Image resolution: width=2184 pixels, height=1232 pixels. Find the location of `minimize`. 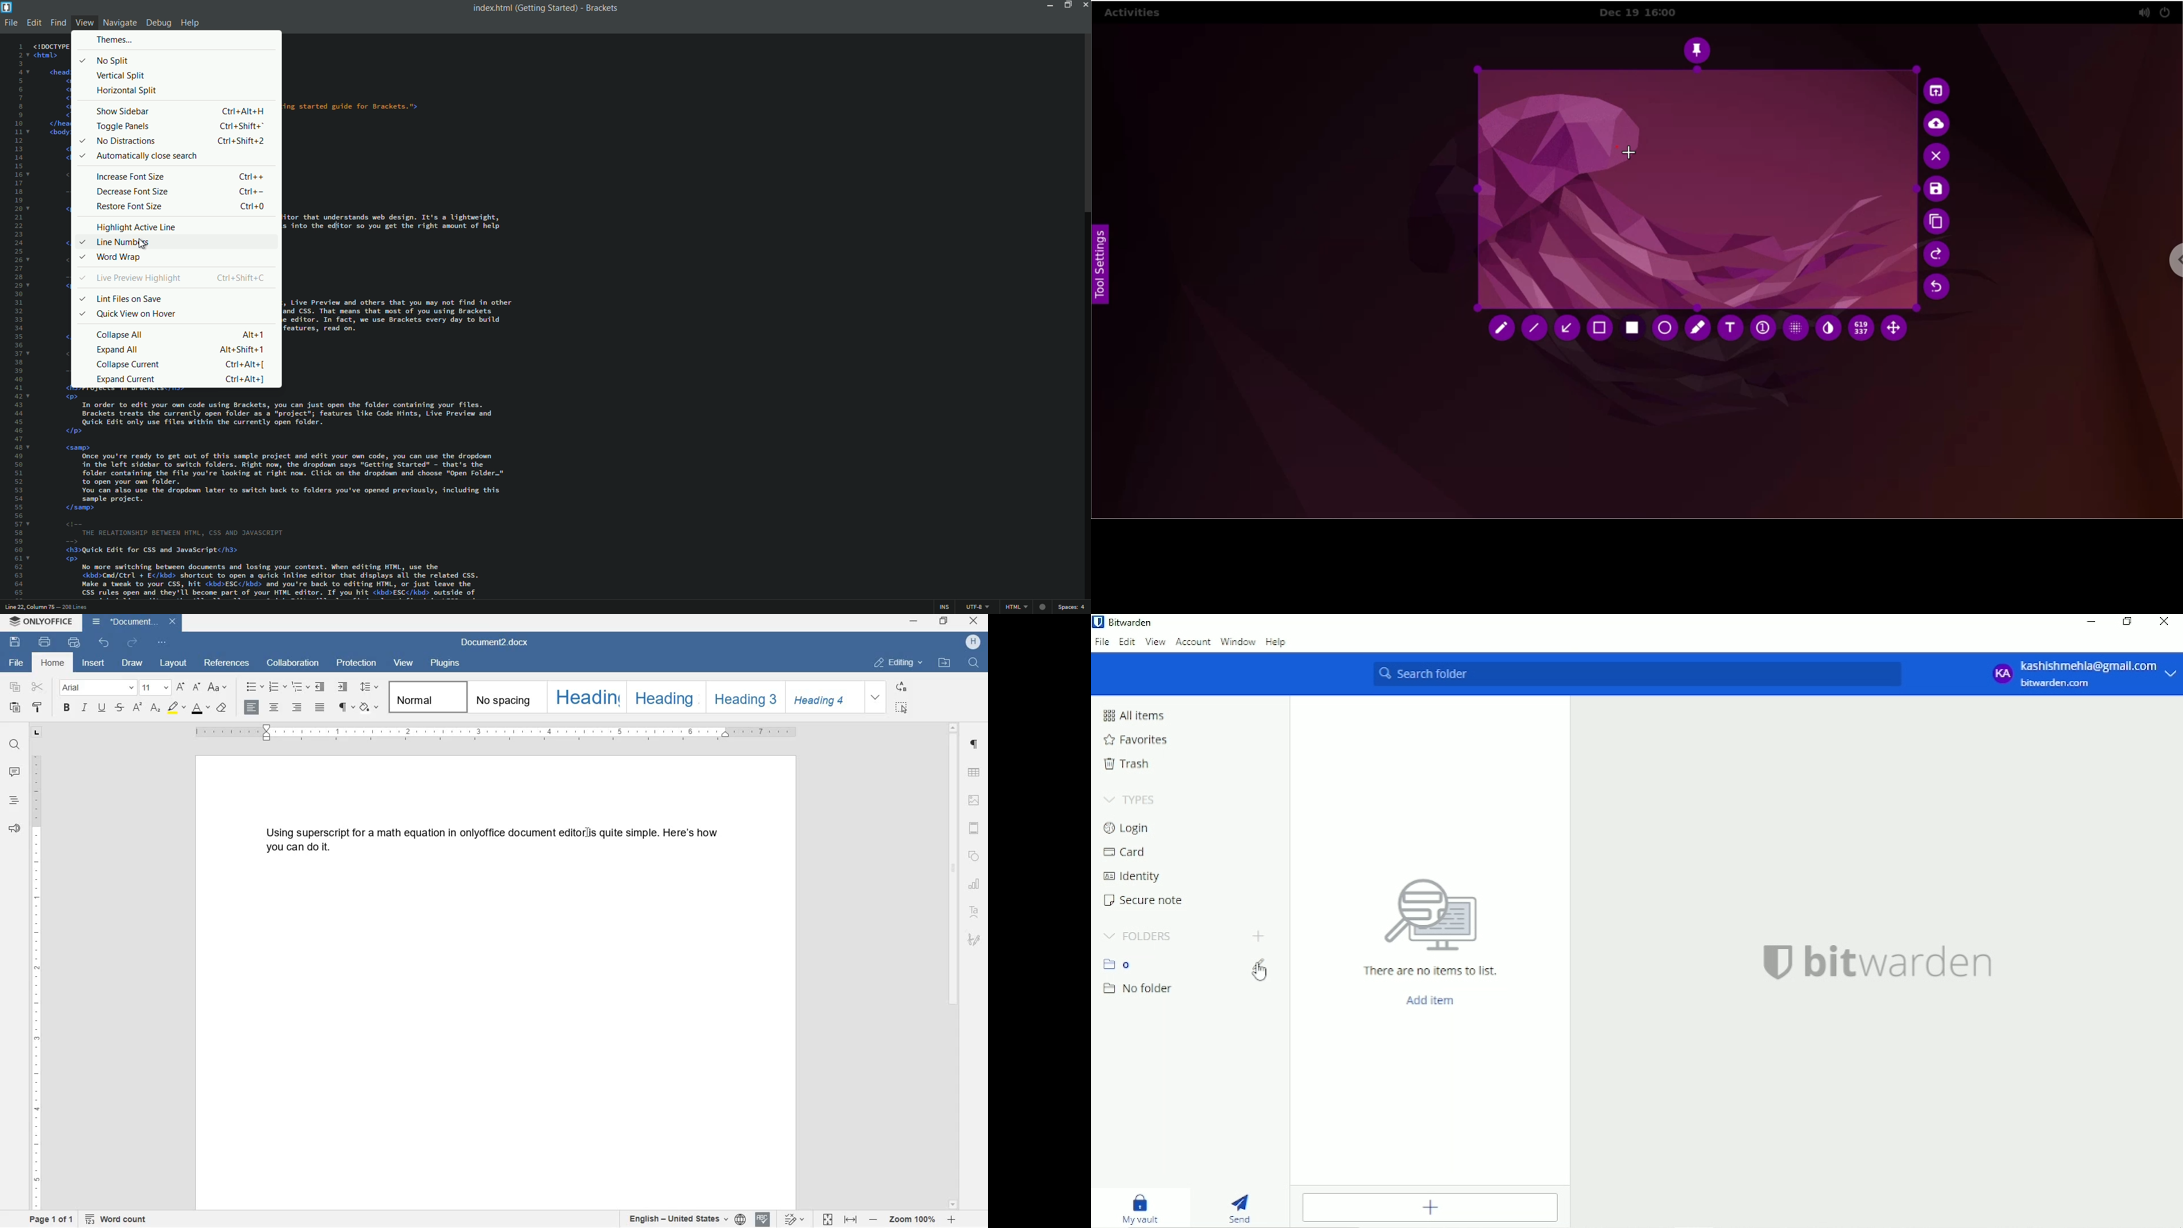

minimize is located at coordinates (1049, 5).